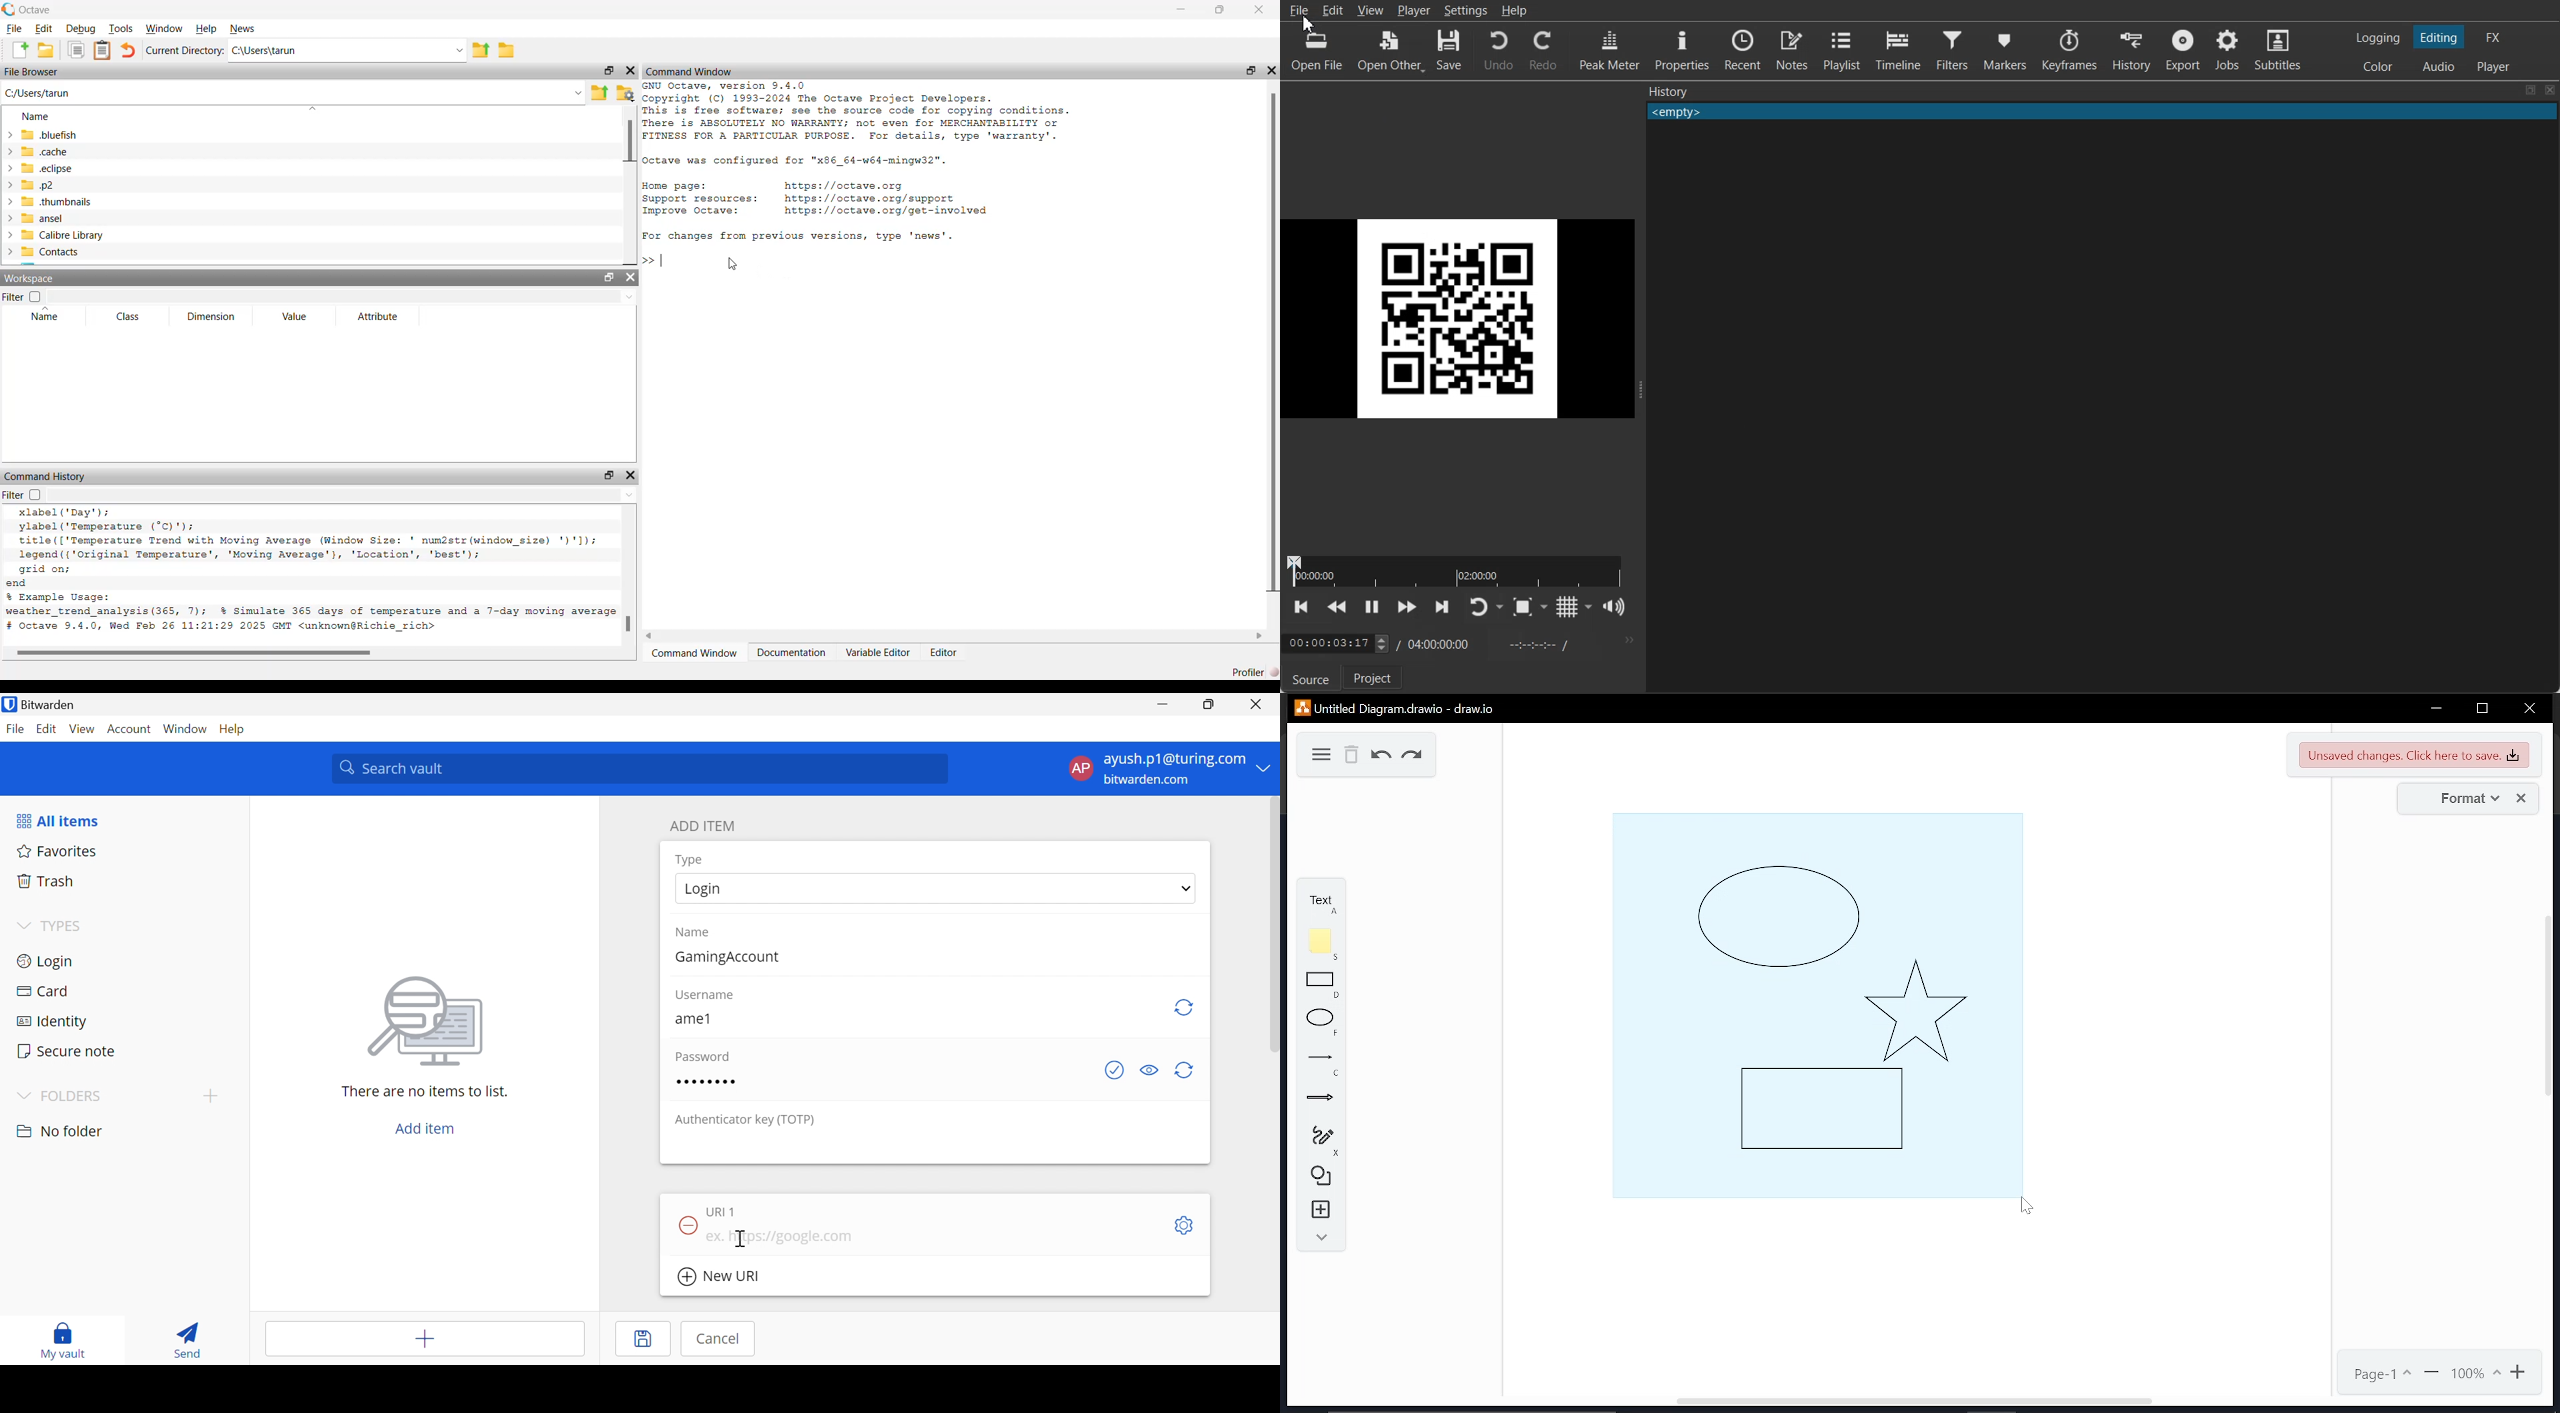  I want to click on View, so click(1371, 10).